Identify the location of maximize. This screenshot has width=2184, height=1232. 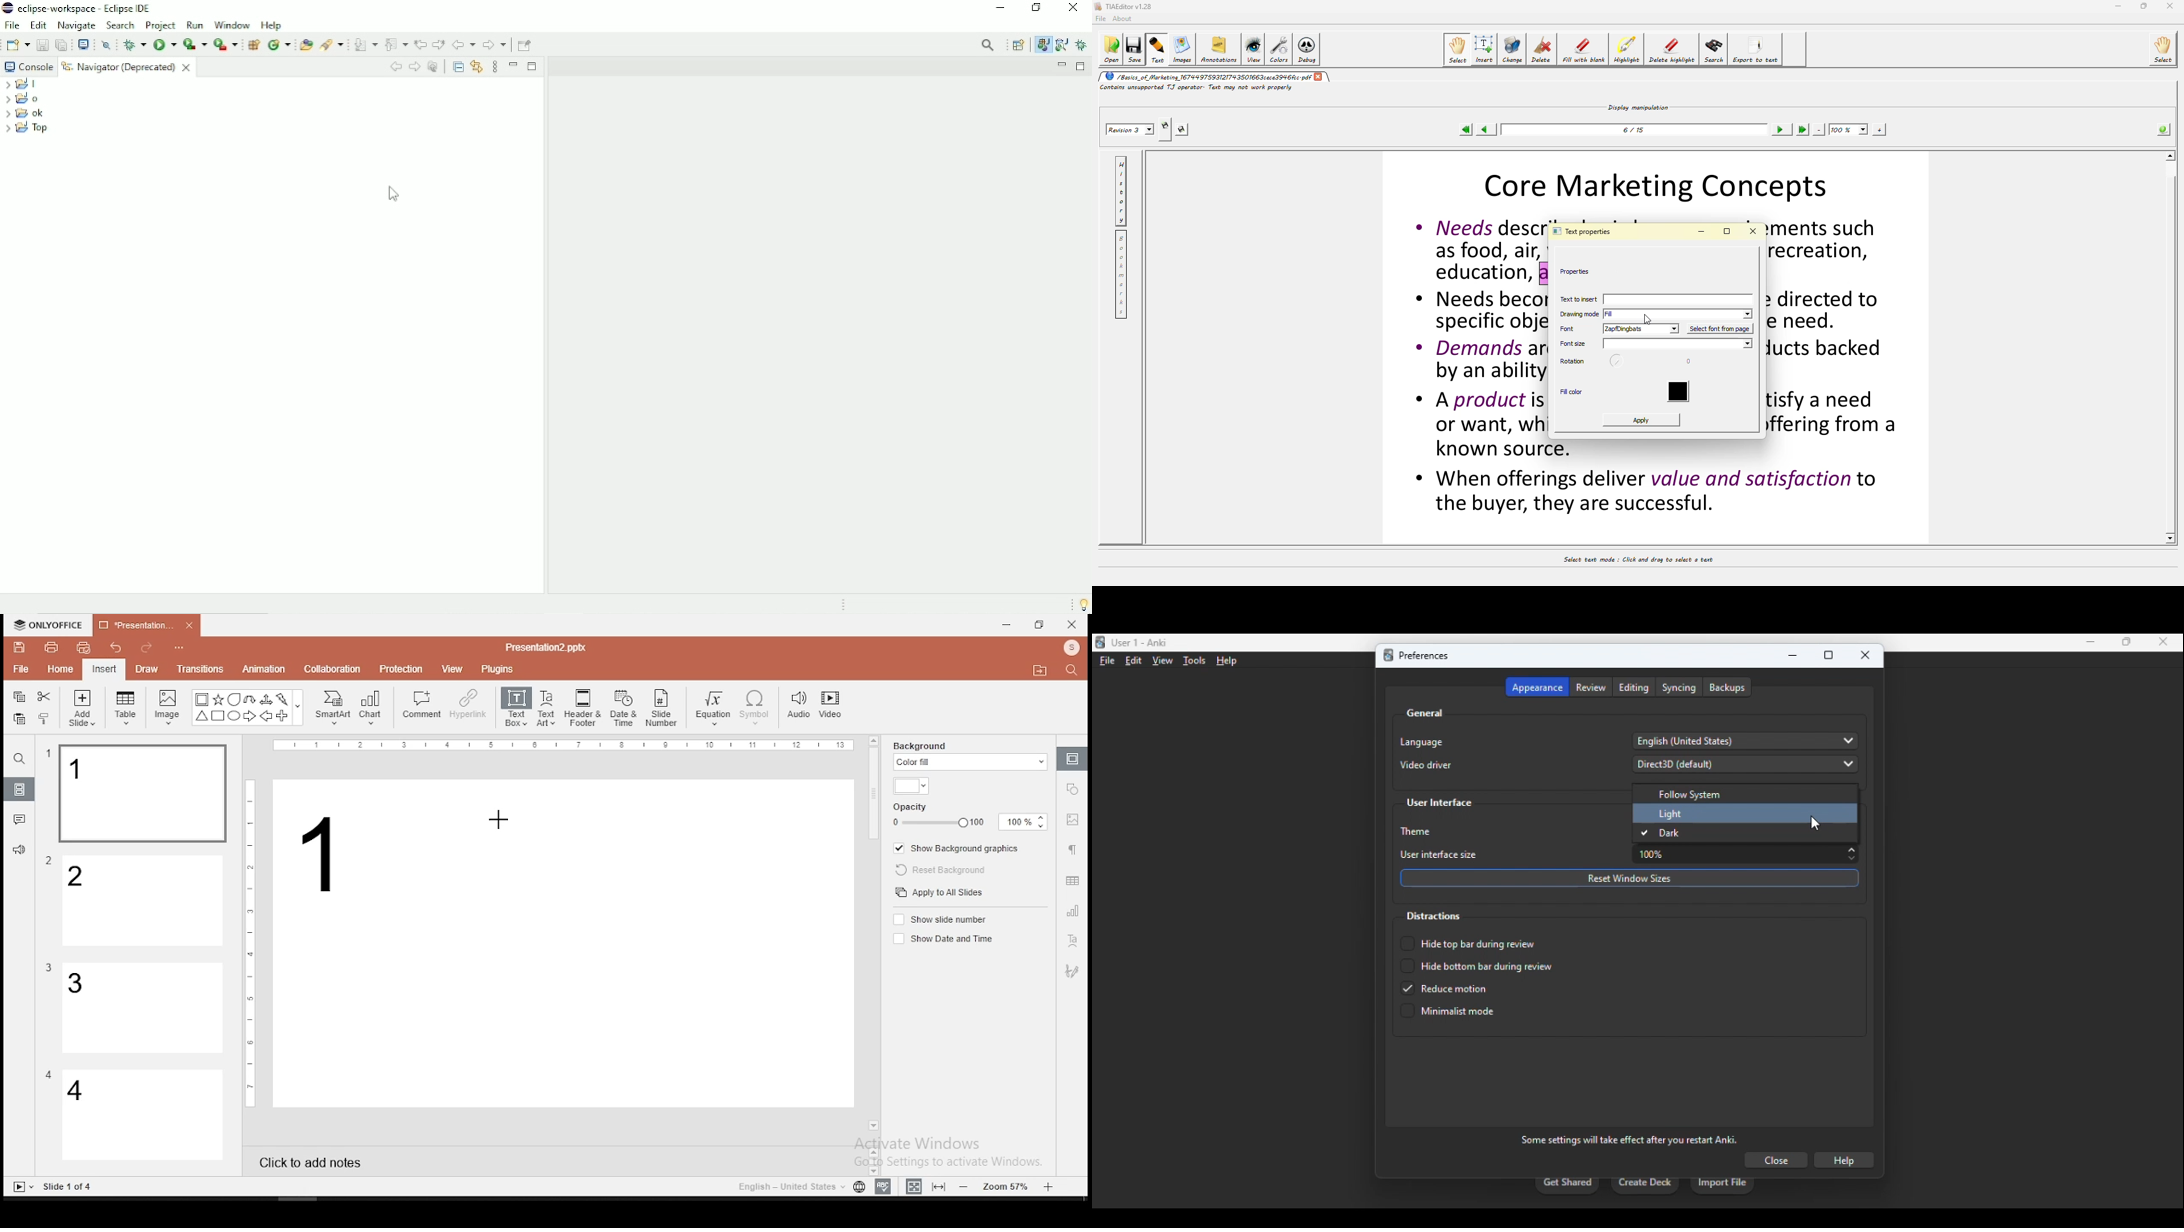
(1829, 656).